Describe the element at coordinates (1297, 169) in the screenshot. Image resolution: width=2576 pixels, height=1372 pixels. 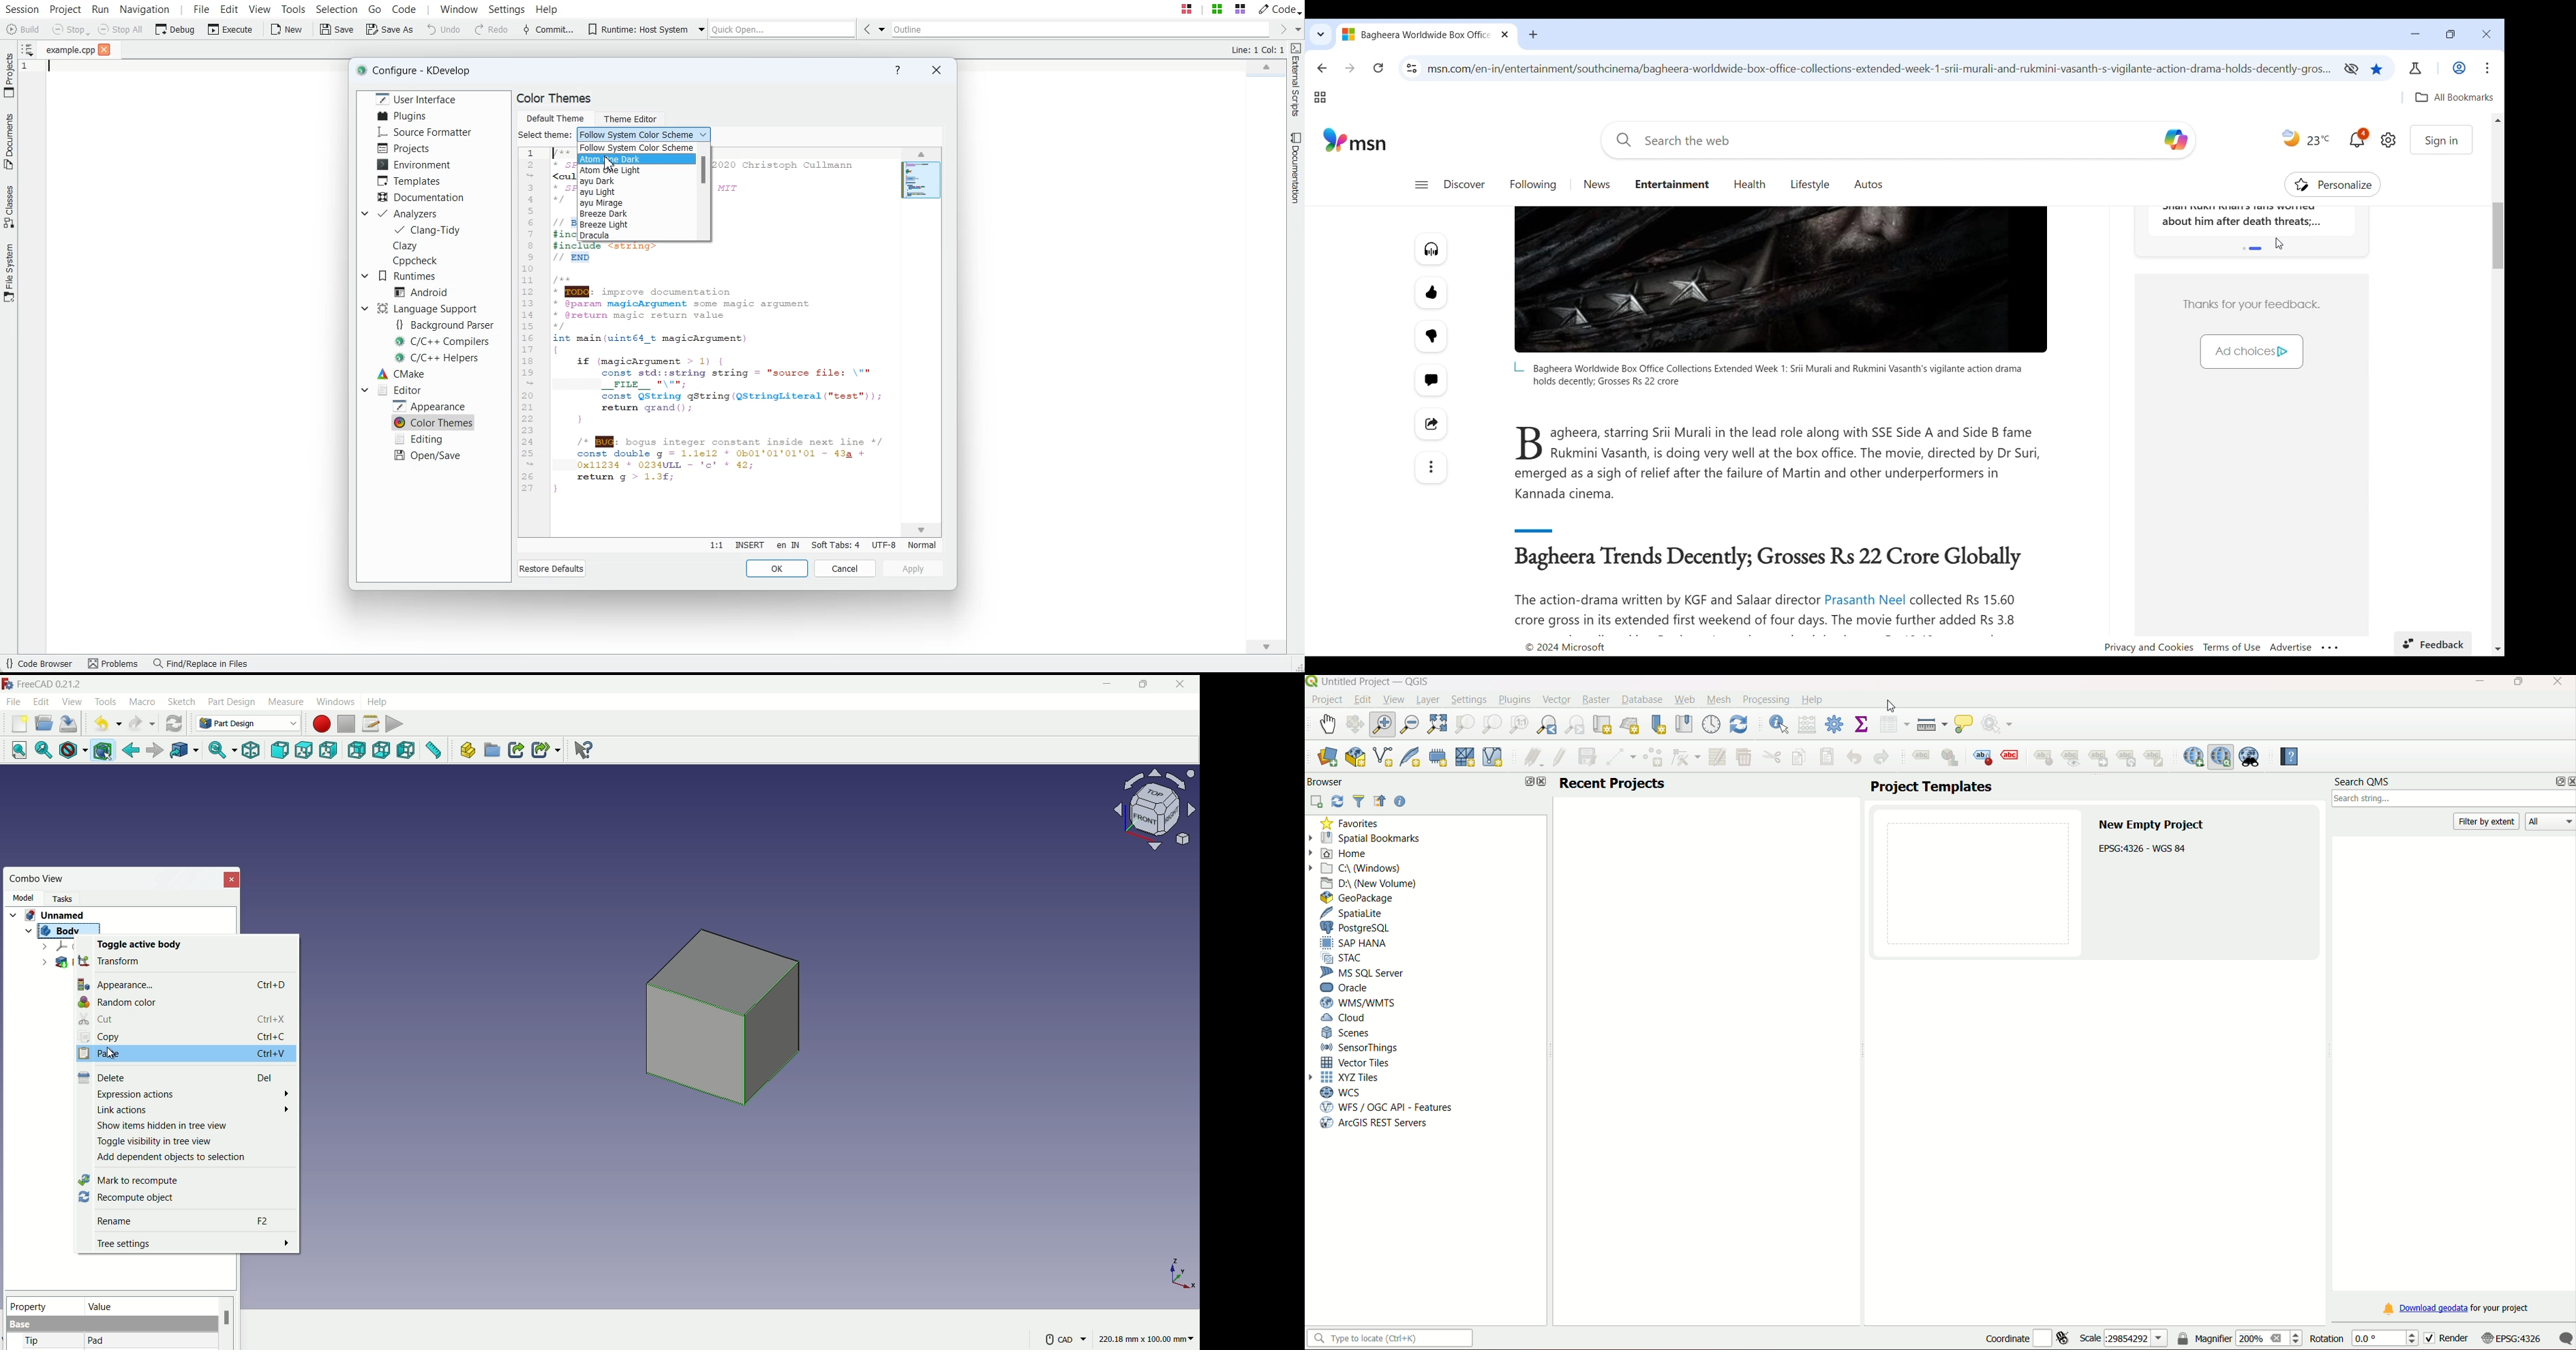
I see `Documentation` at that location.